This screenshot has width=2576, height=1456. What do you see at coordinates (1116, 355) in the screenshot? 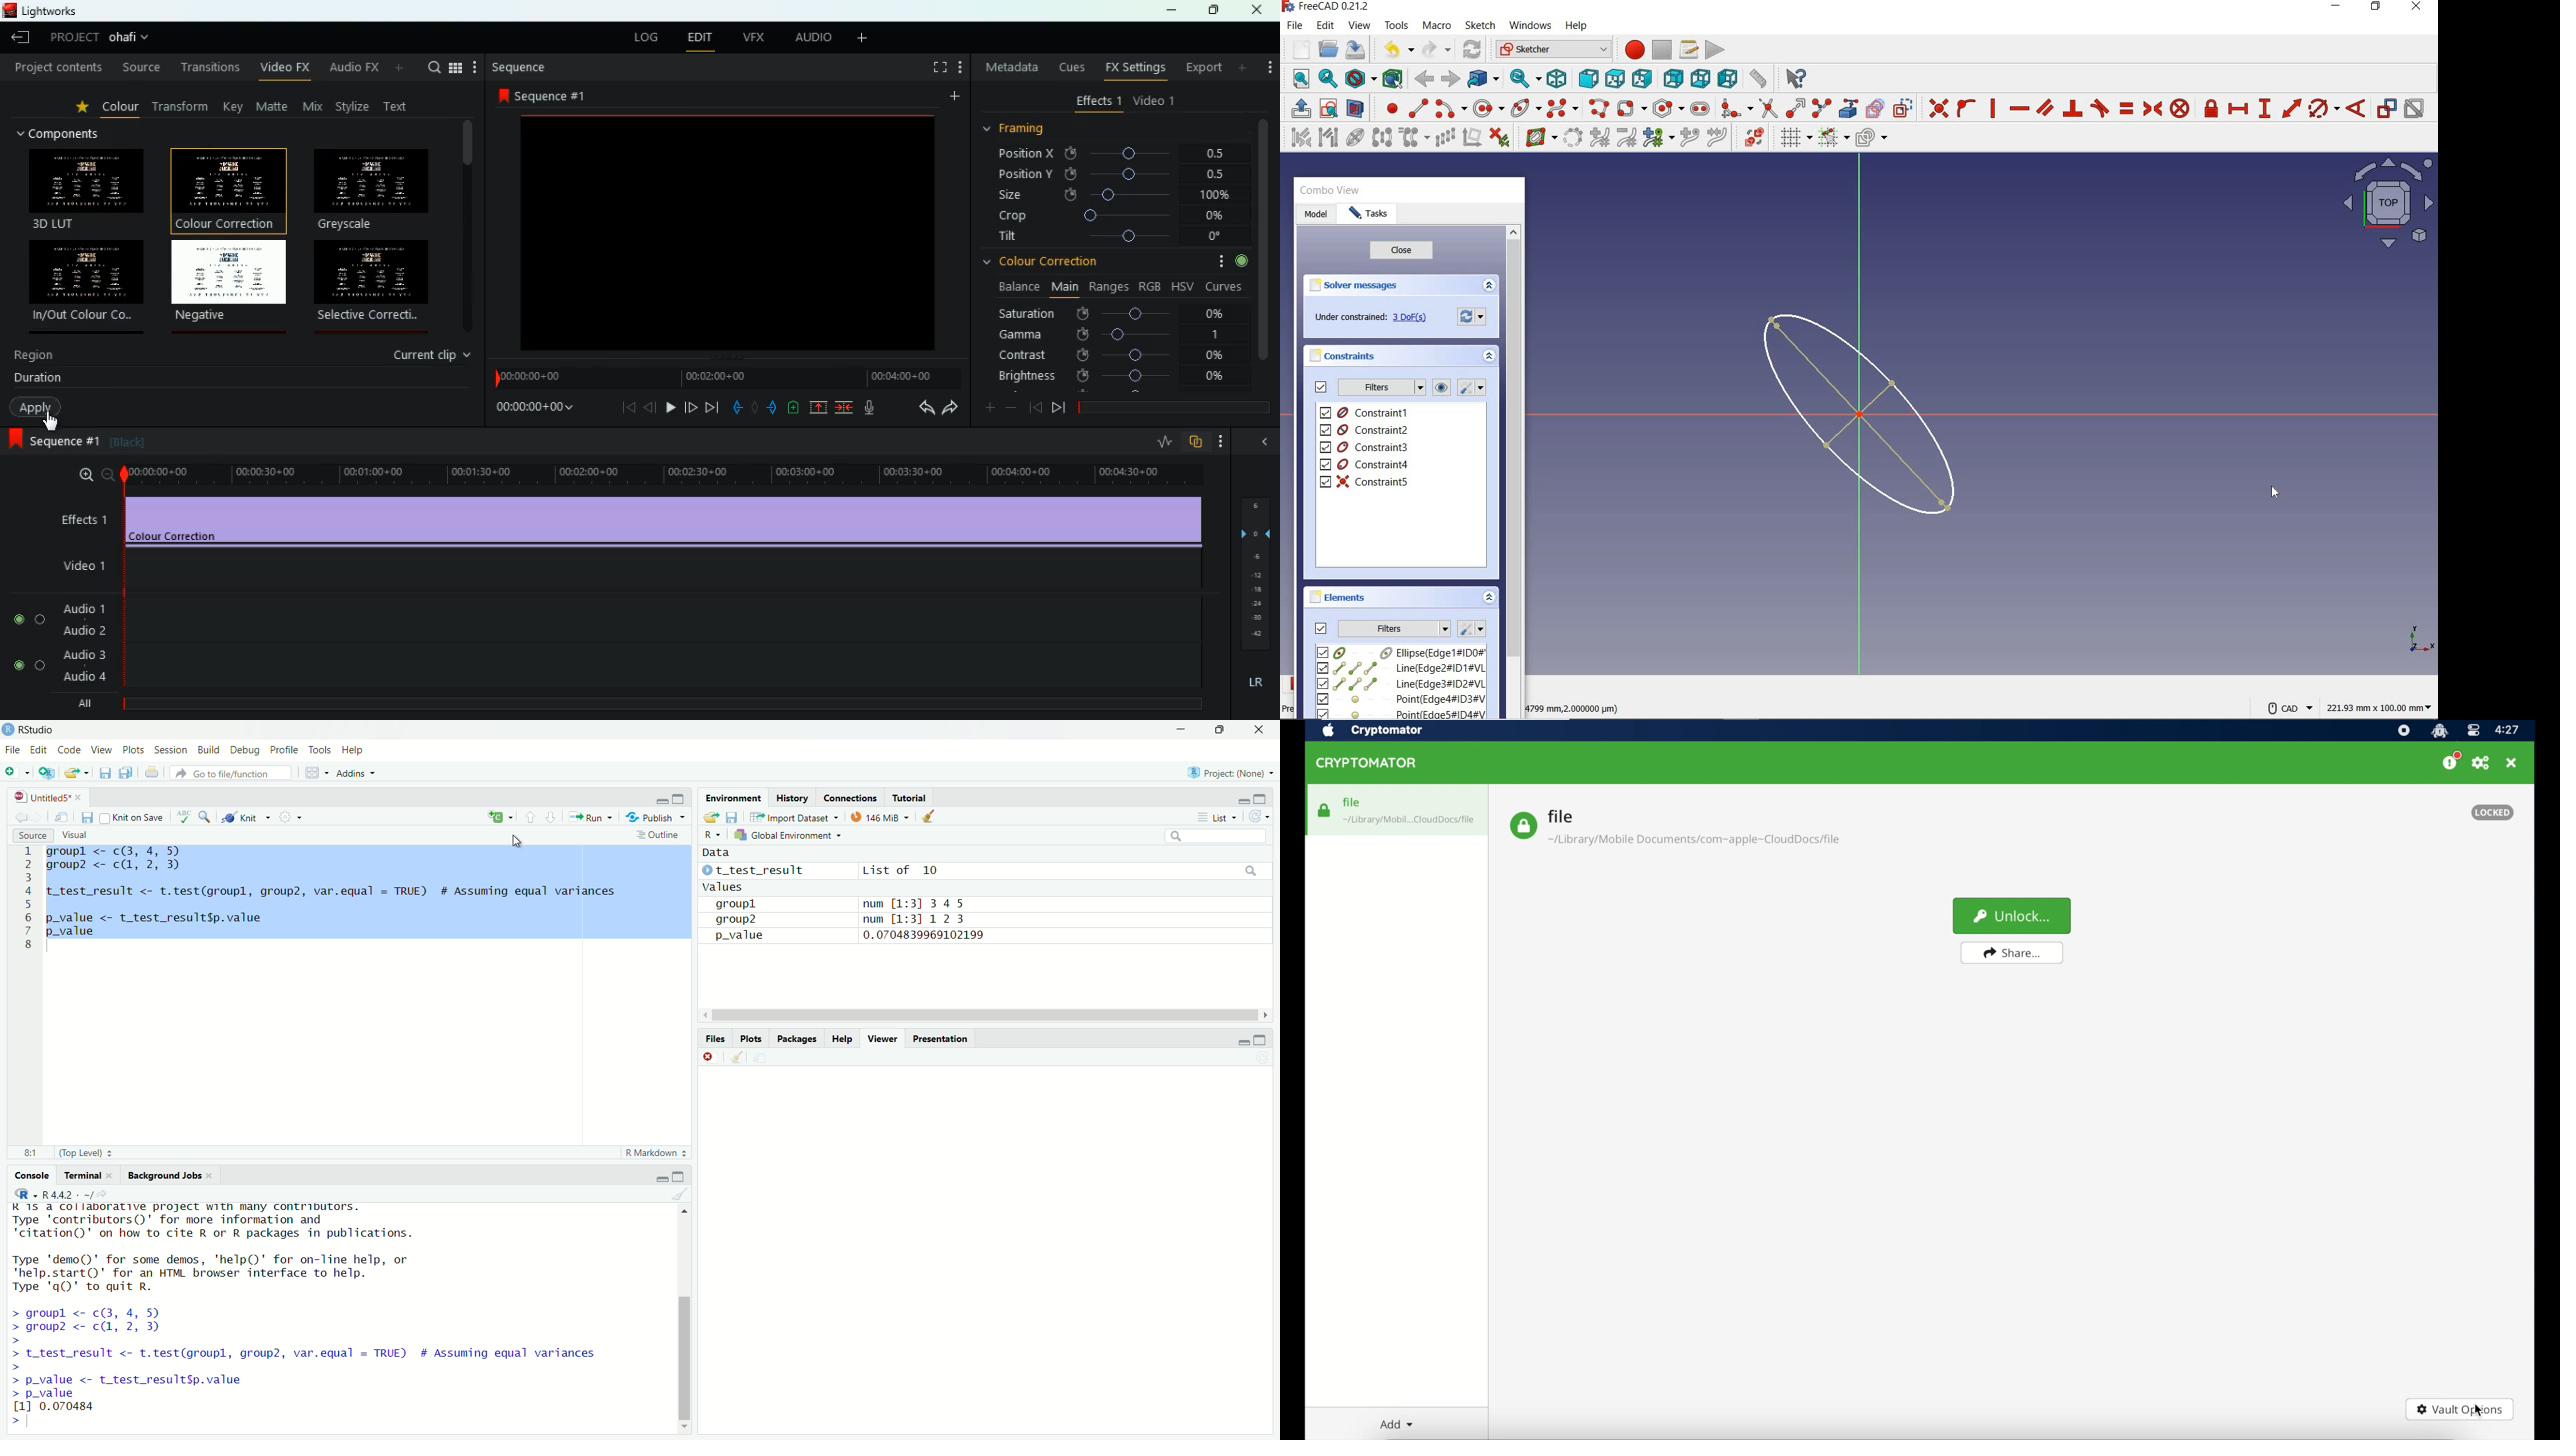
I see `contrast` at bounding box center [1116, 355].